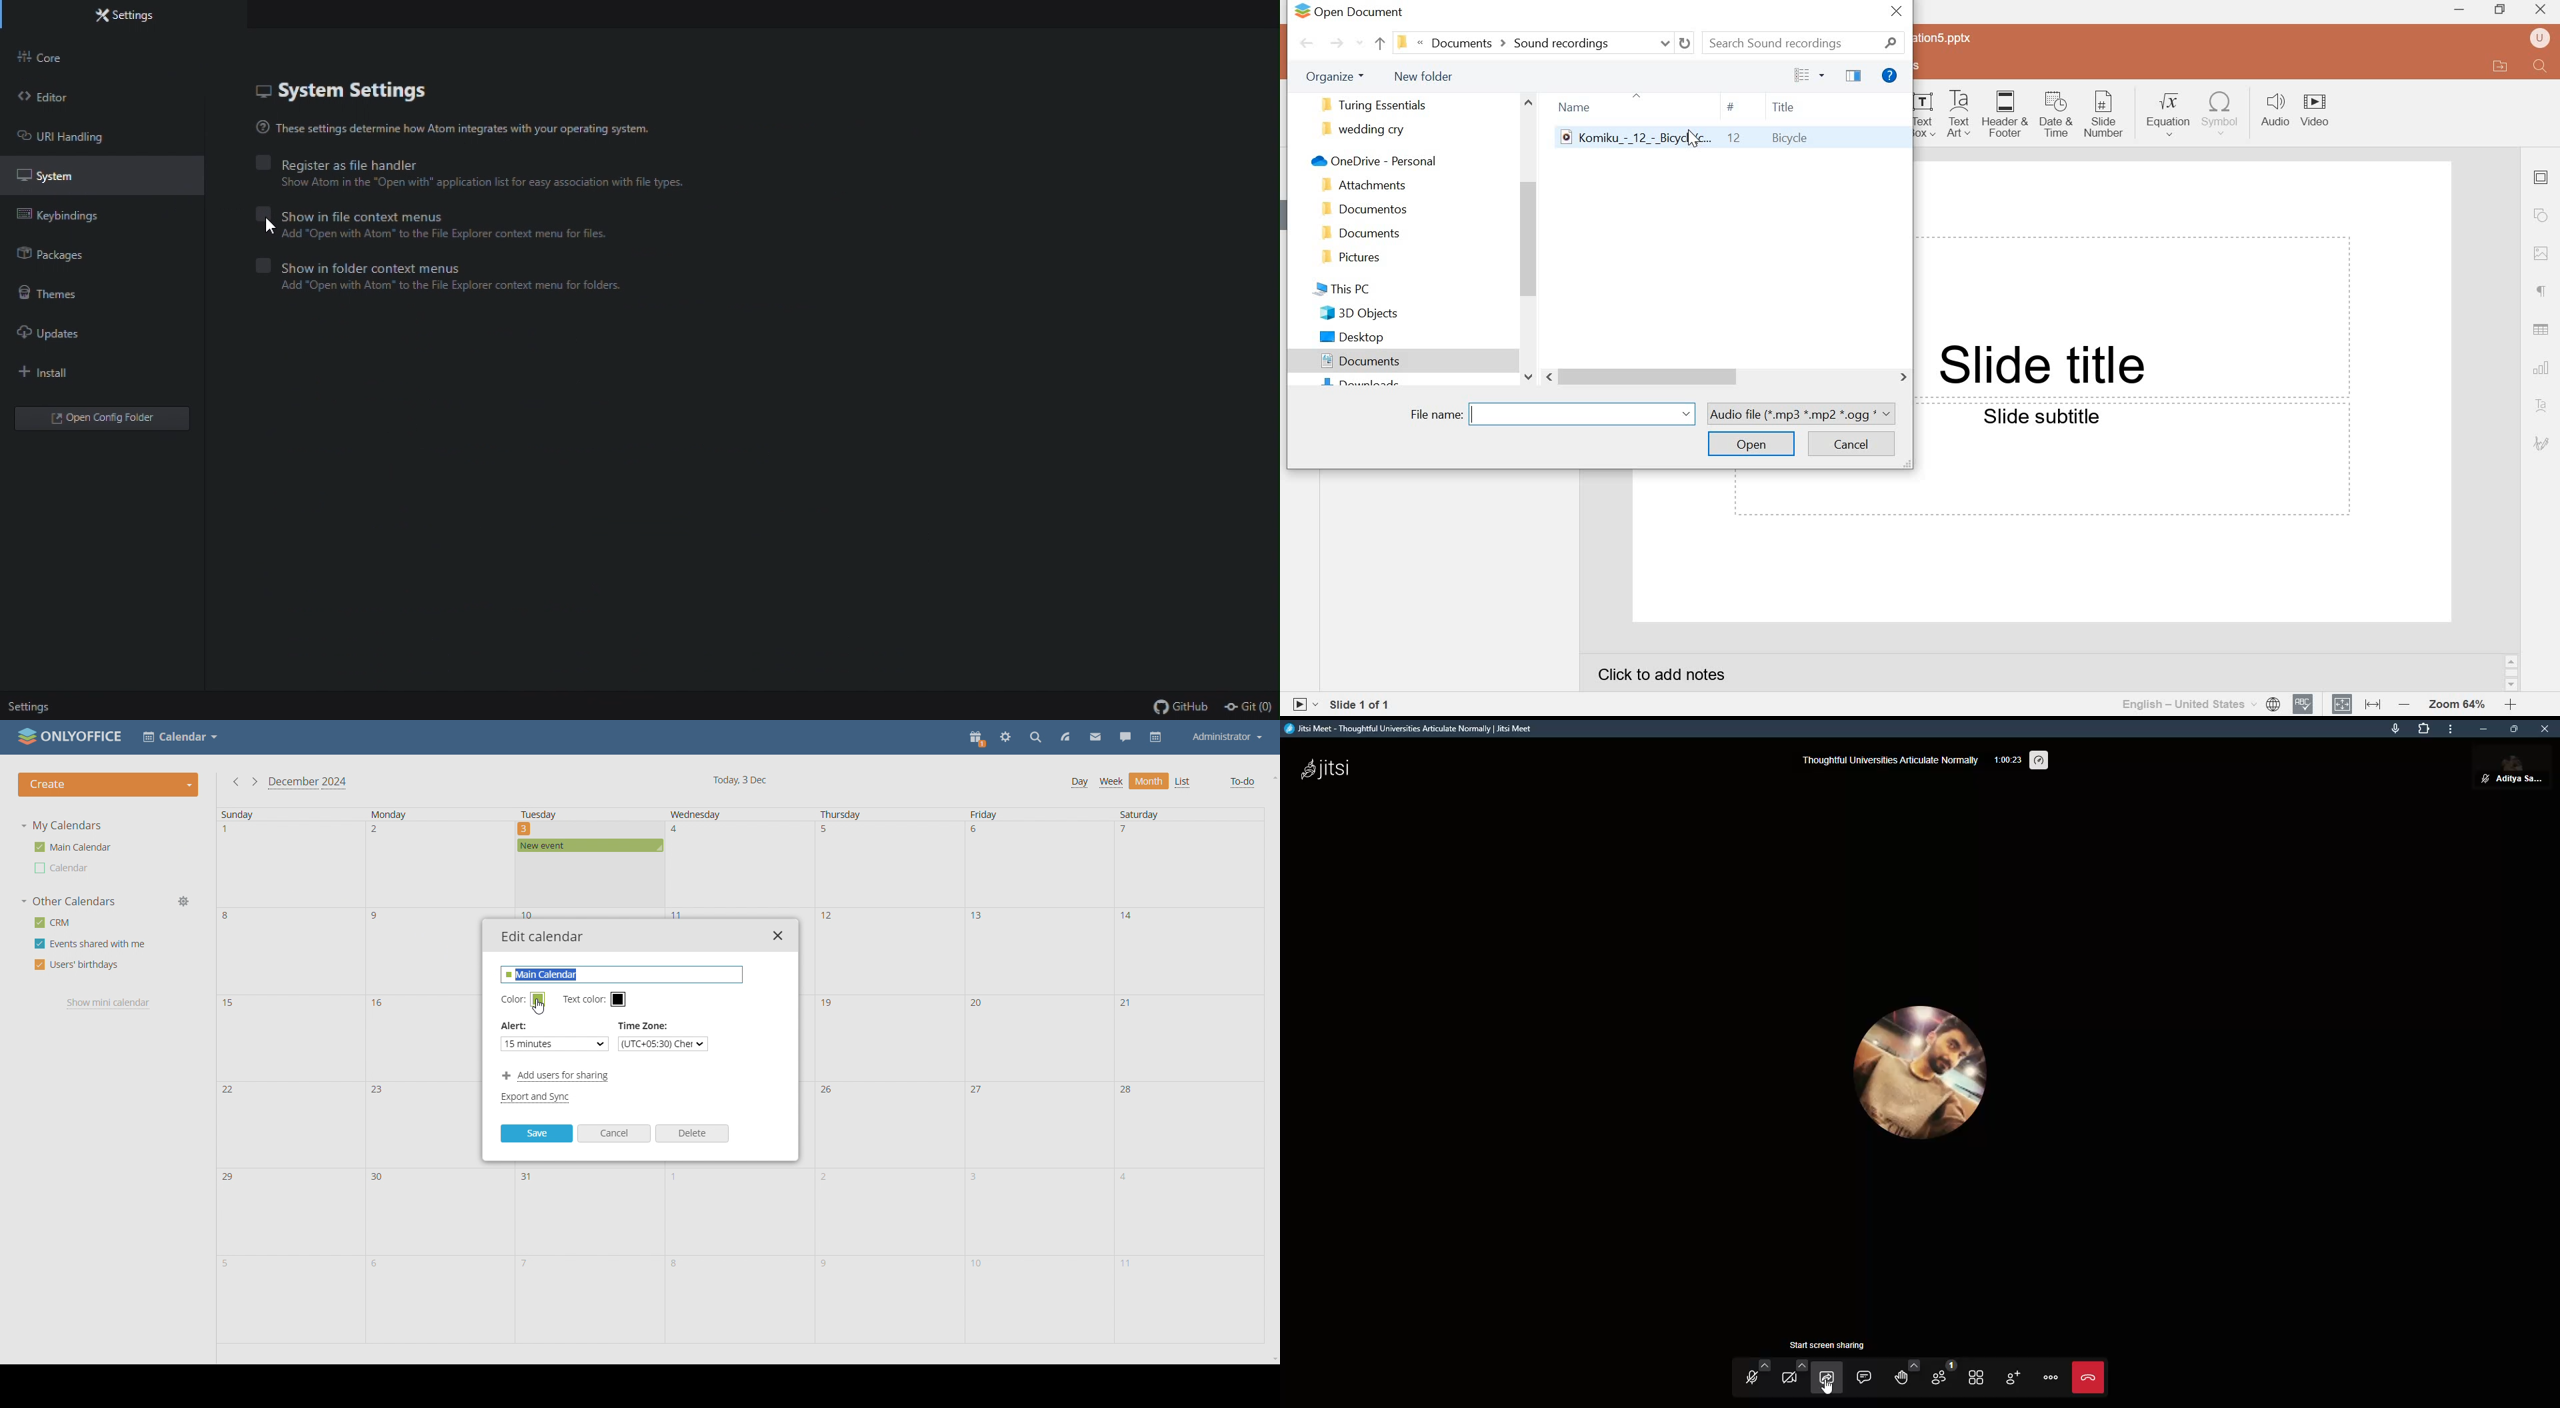 This screenshot has width=2576, height=1428. I want to click on current locations, so click(1505, 43).